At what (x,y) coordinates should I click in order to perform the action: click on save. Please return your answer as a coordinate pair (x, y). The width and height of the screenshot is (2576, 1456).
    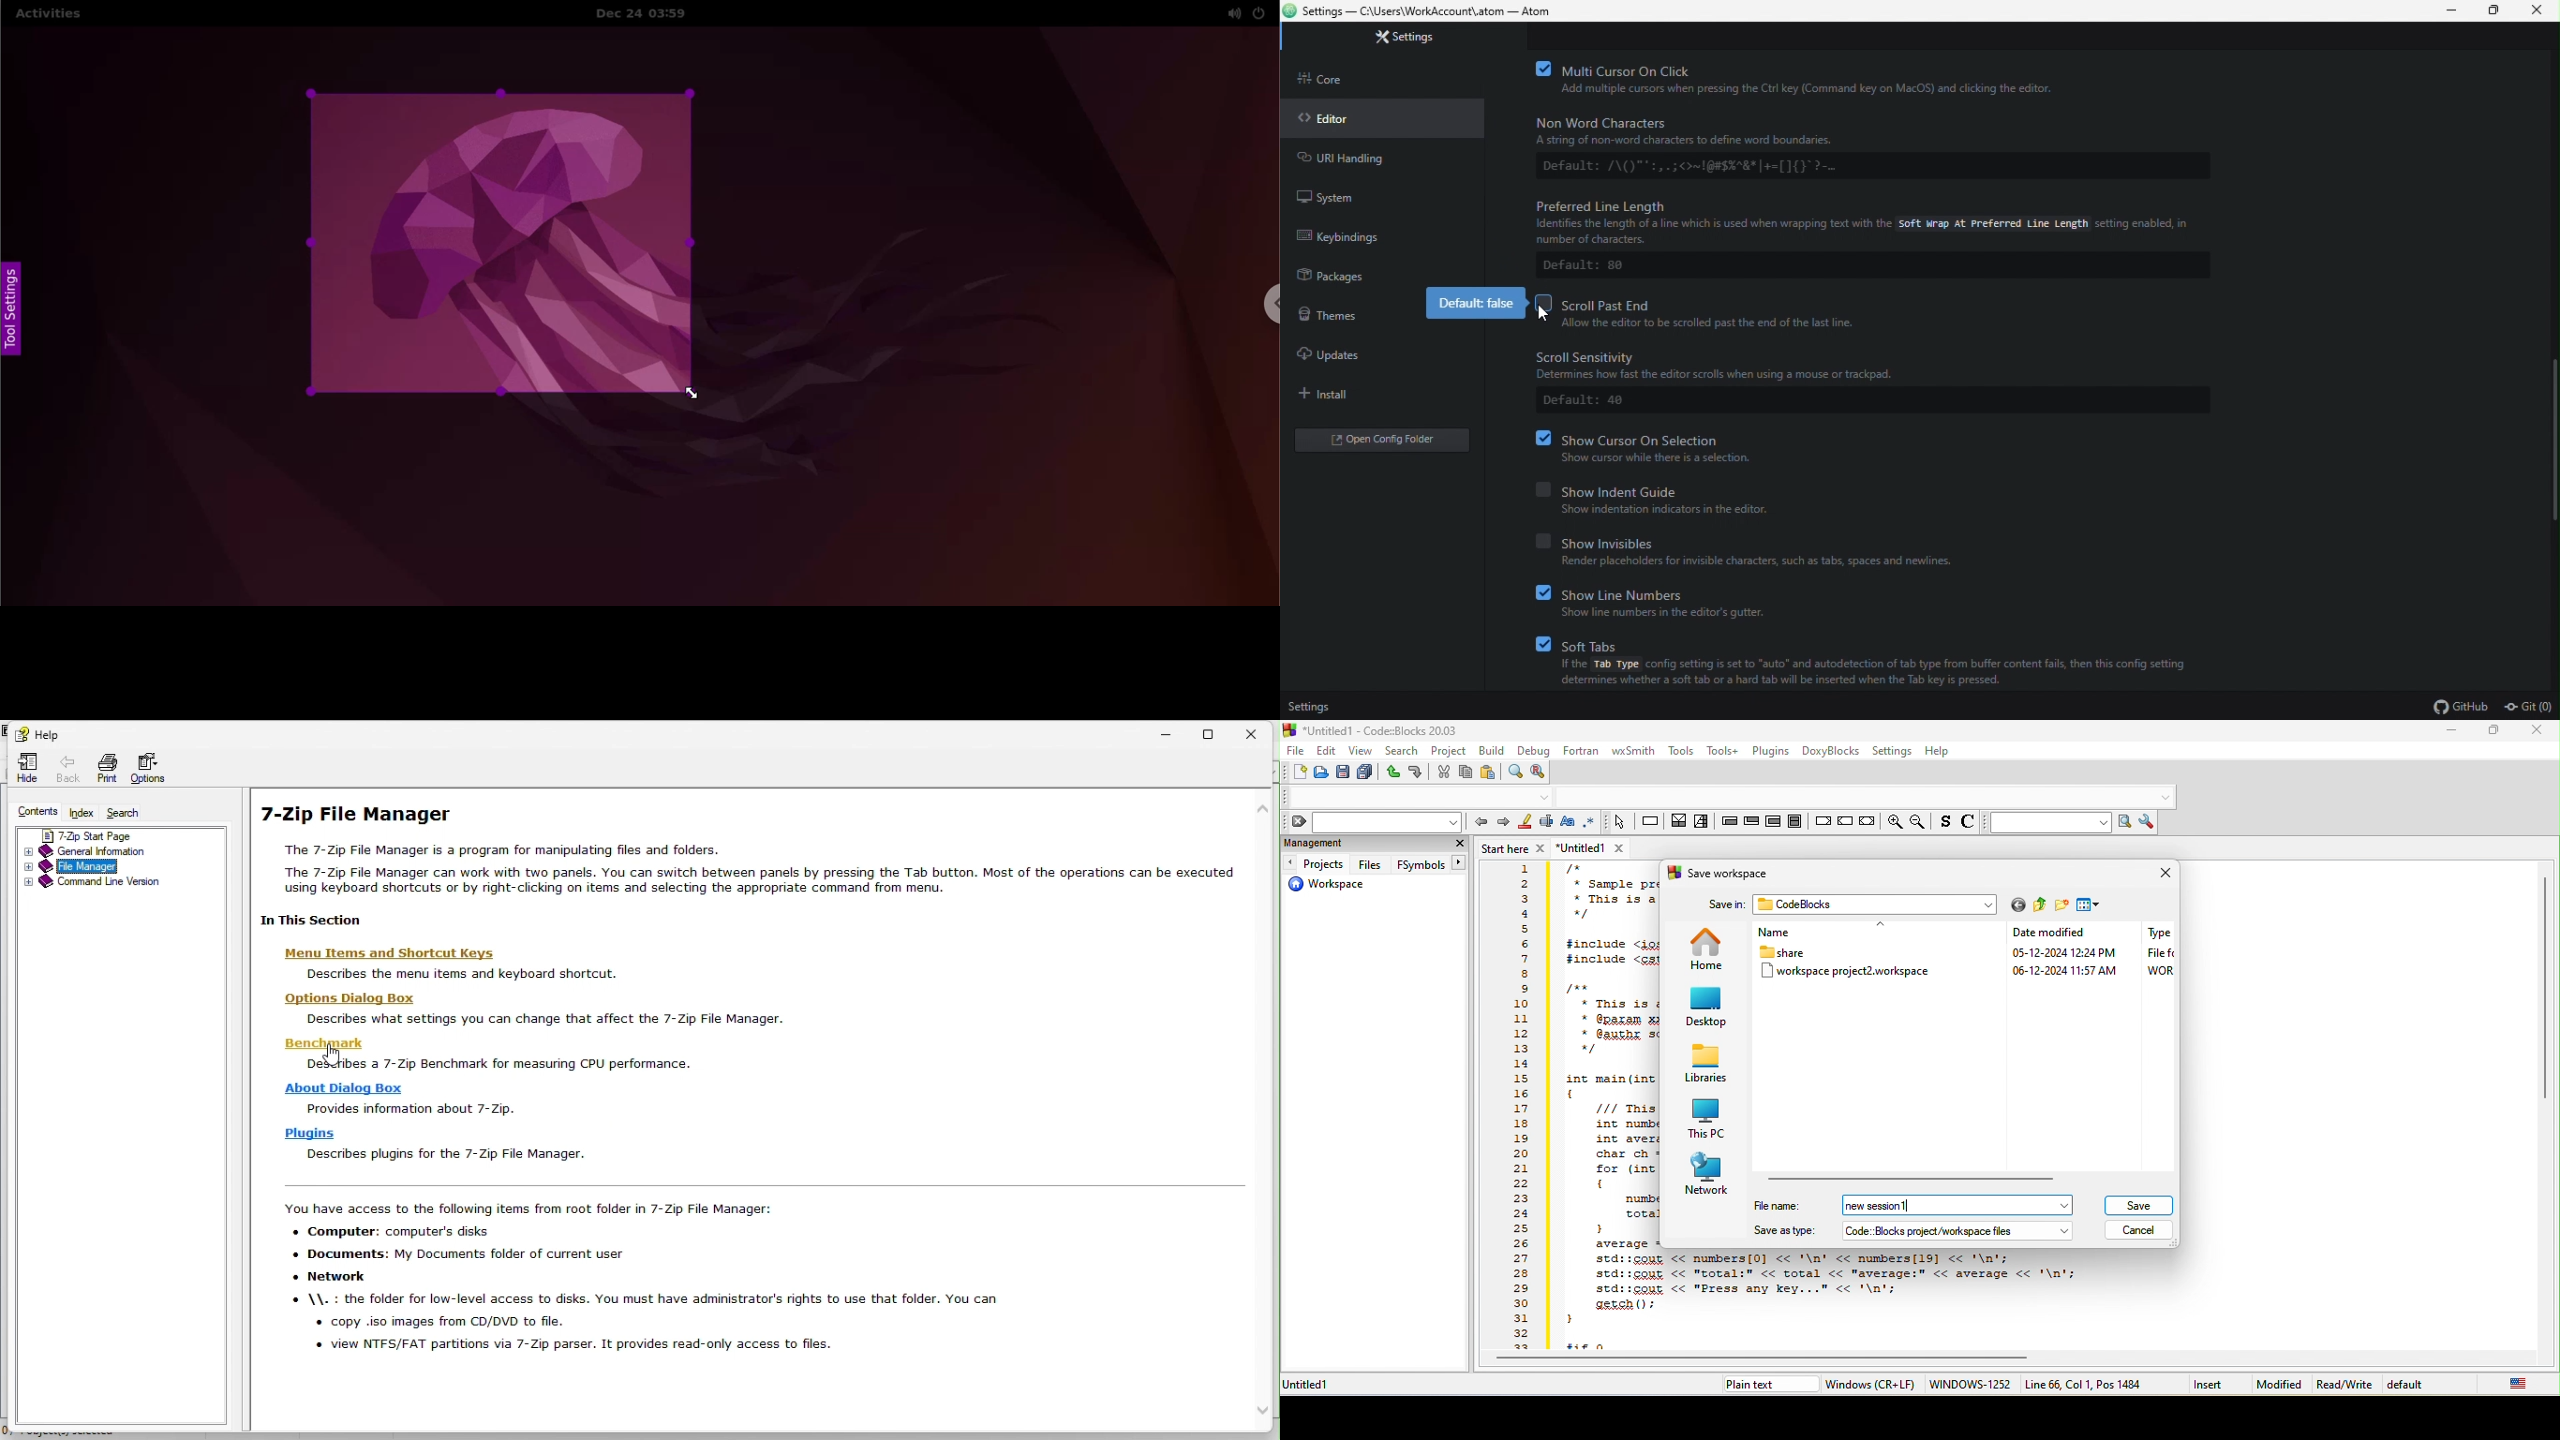
    Looking at the image, I should click on (2137, 1205).